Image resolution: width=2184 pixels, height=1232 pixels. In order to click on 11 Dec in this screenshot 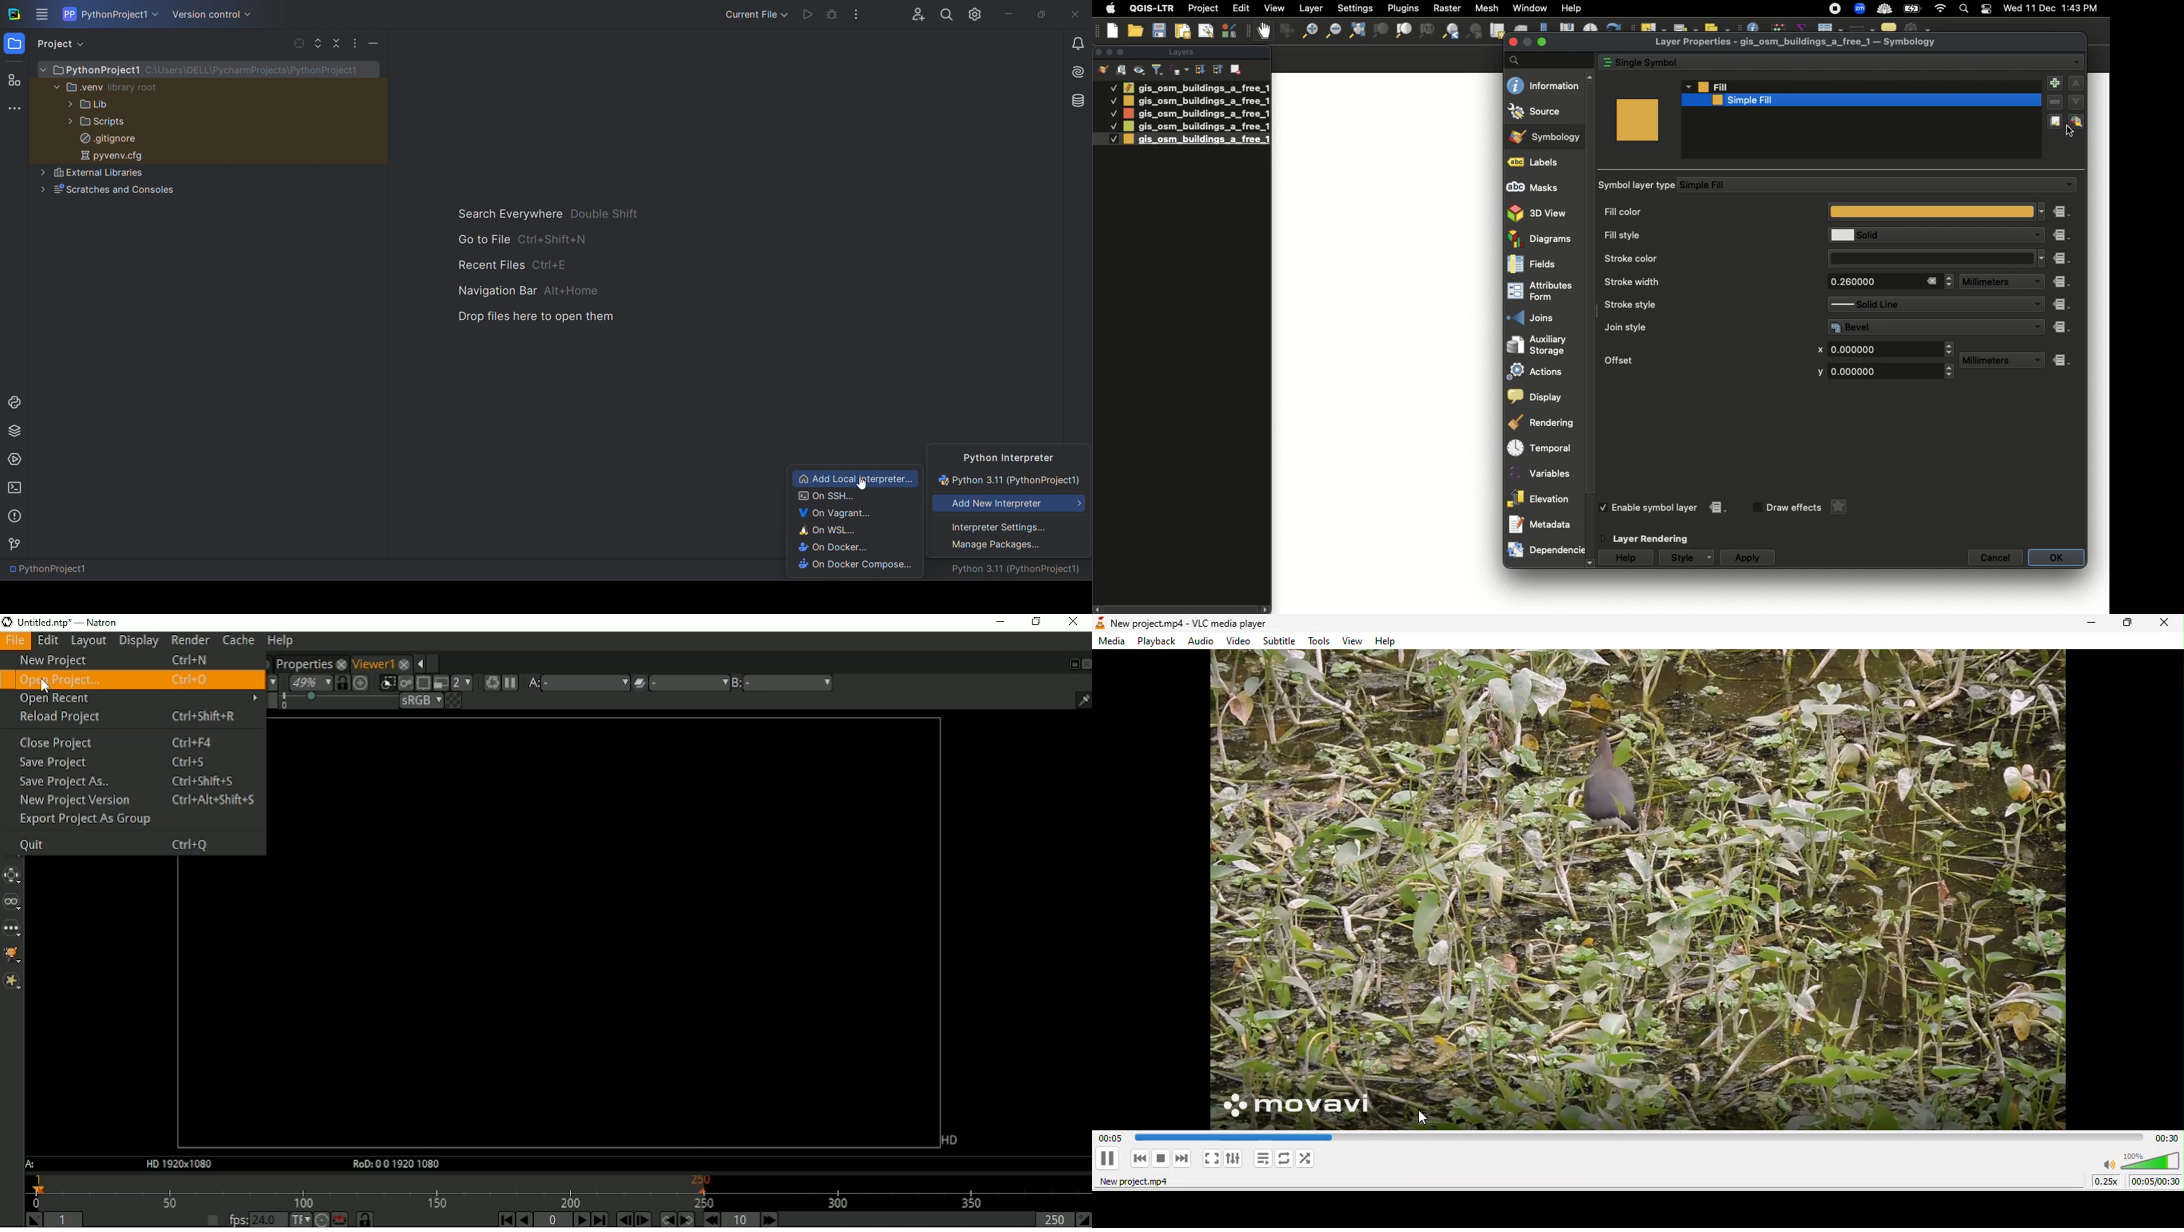, I will do `click(2042, 10)`.